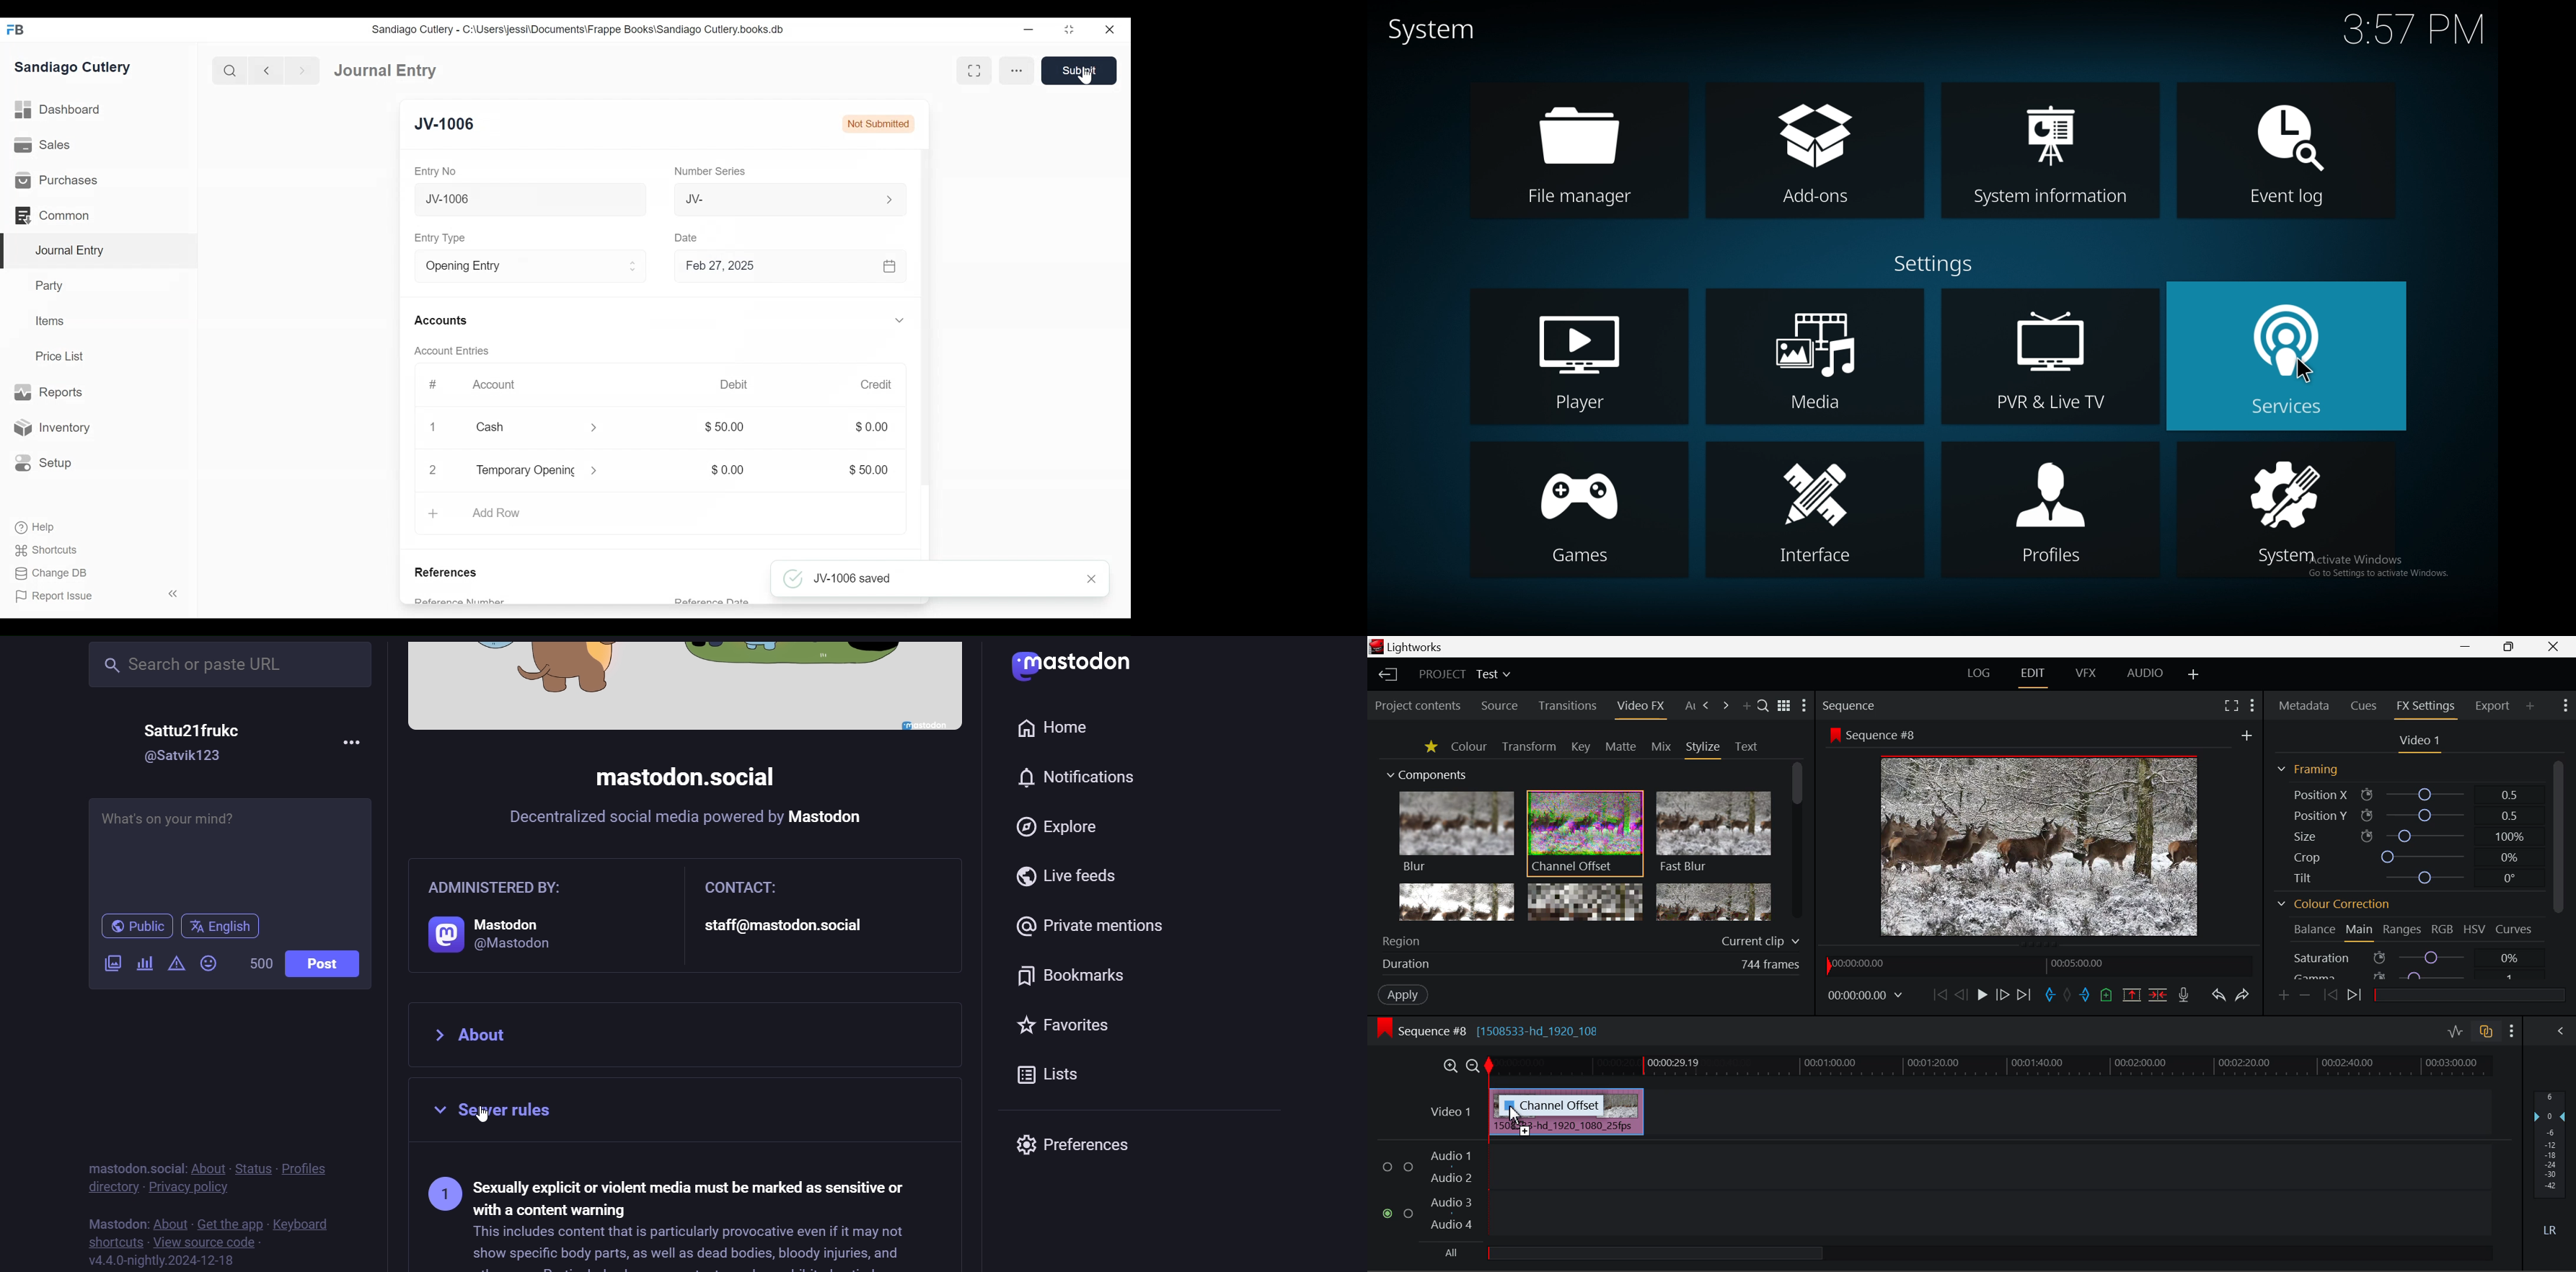 This screenshot has height=1288, width=2576. What do you see at coordinates (1054, 724) in the screenshot?
I see `home` at bounding box center [1054, 724].